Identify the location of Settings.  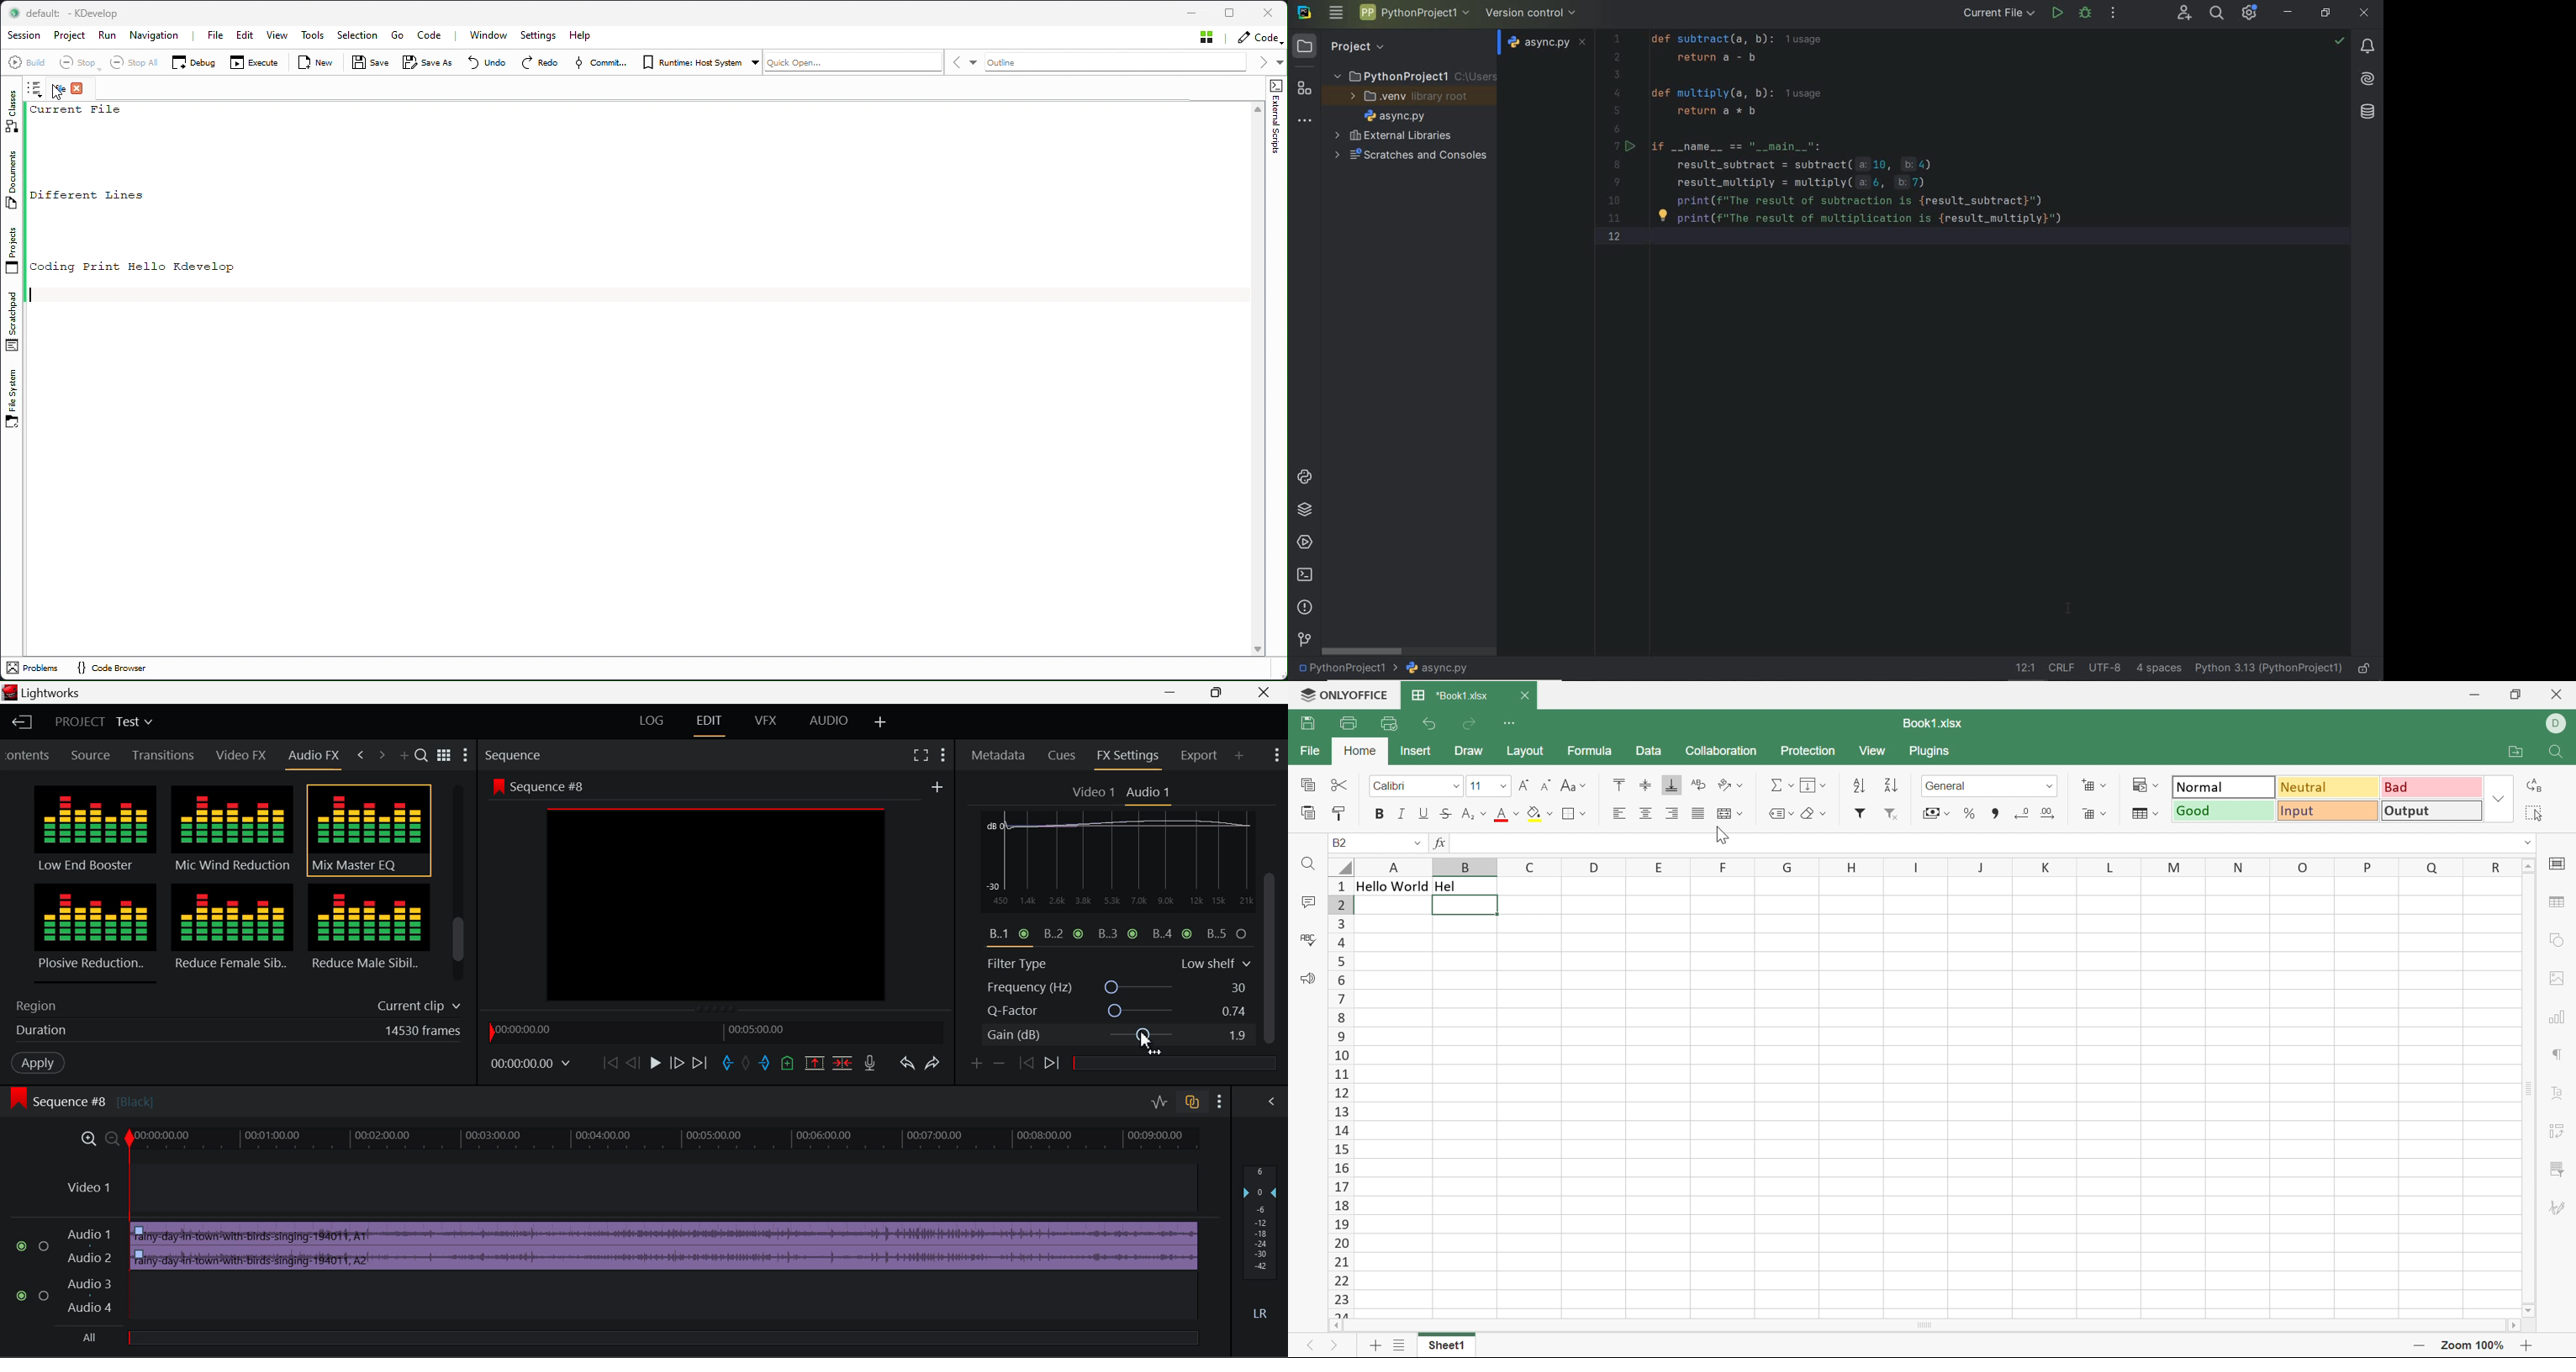
(466, 757).